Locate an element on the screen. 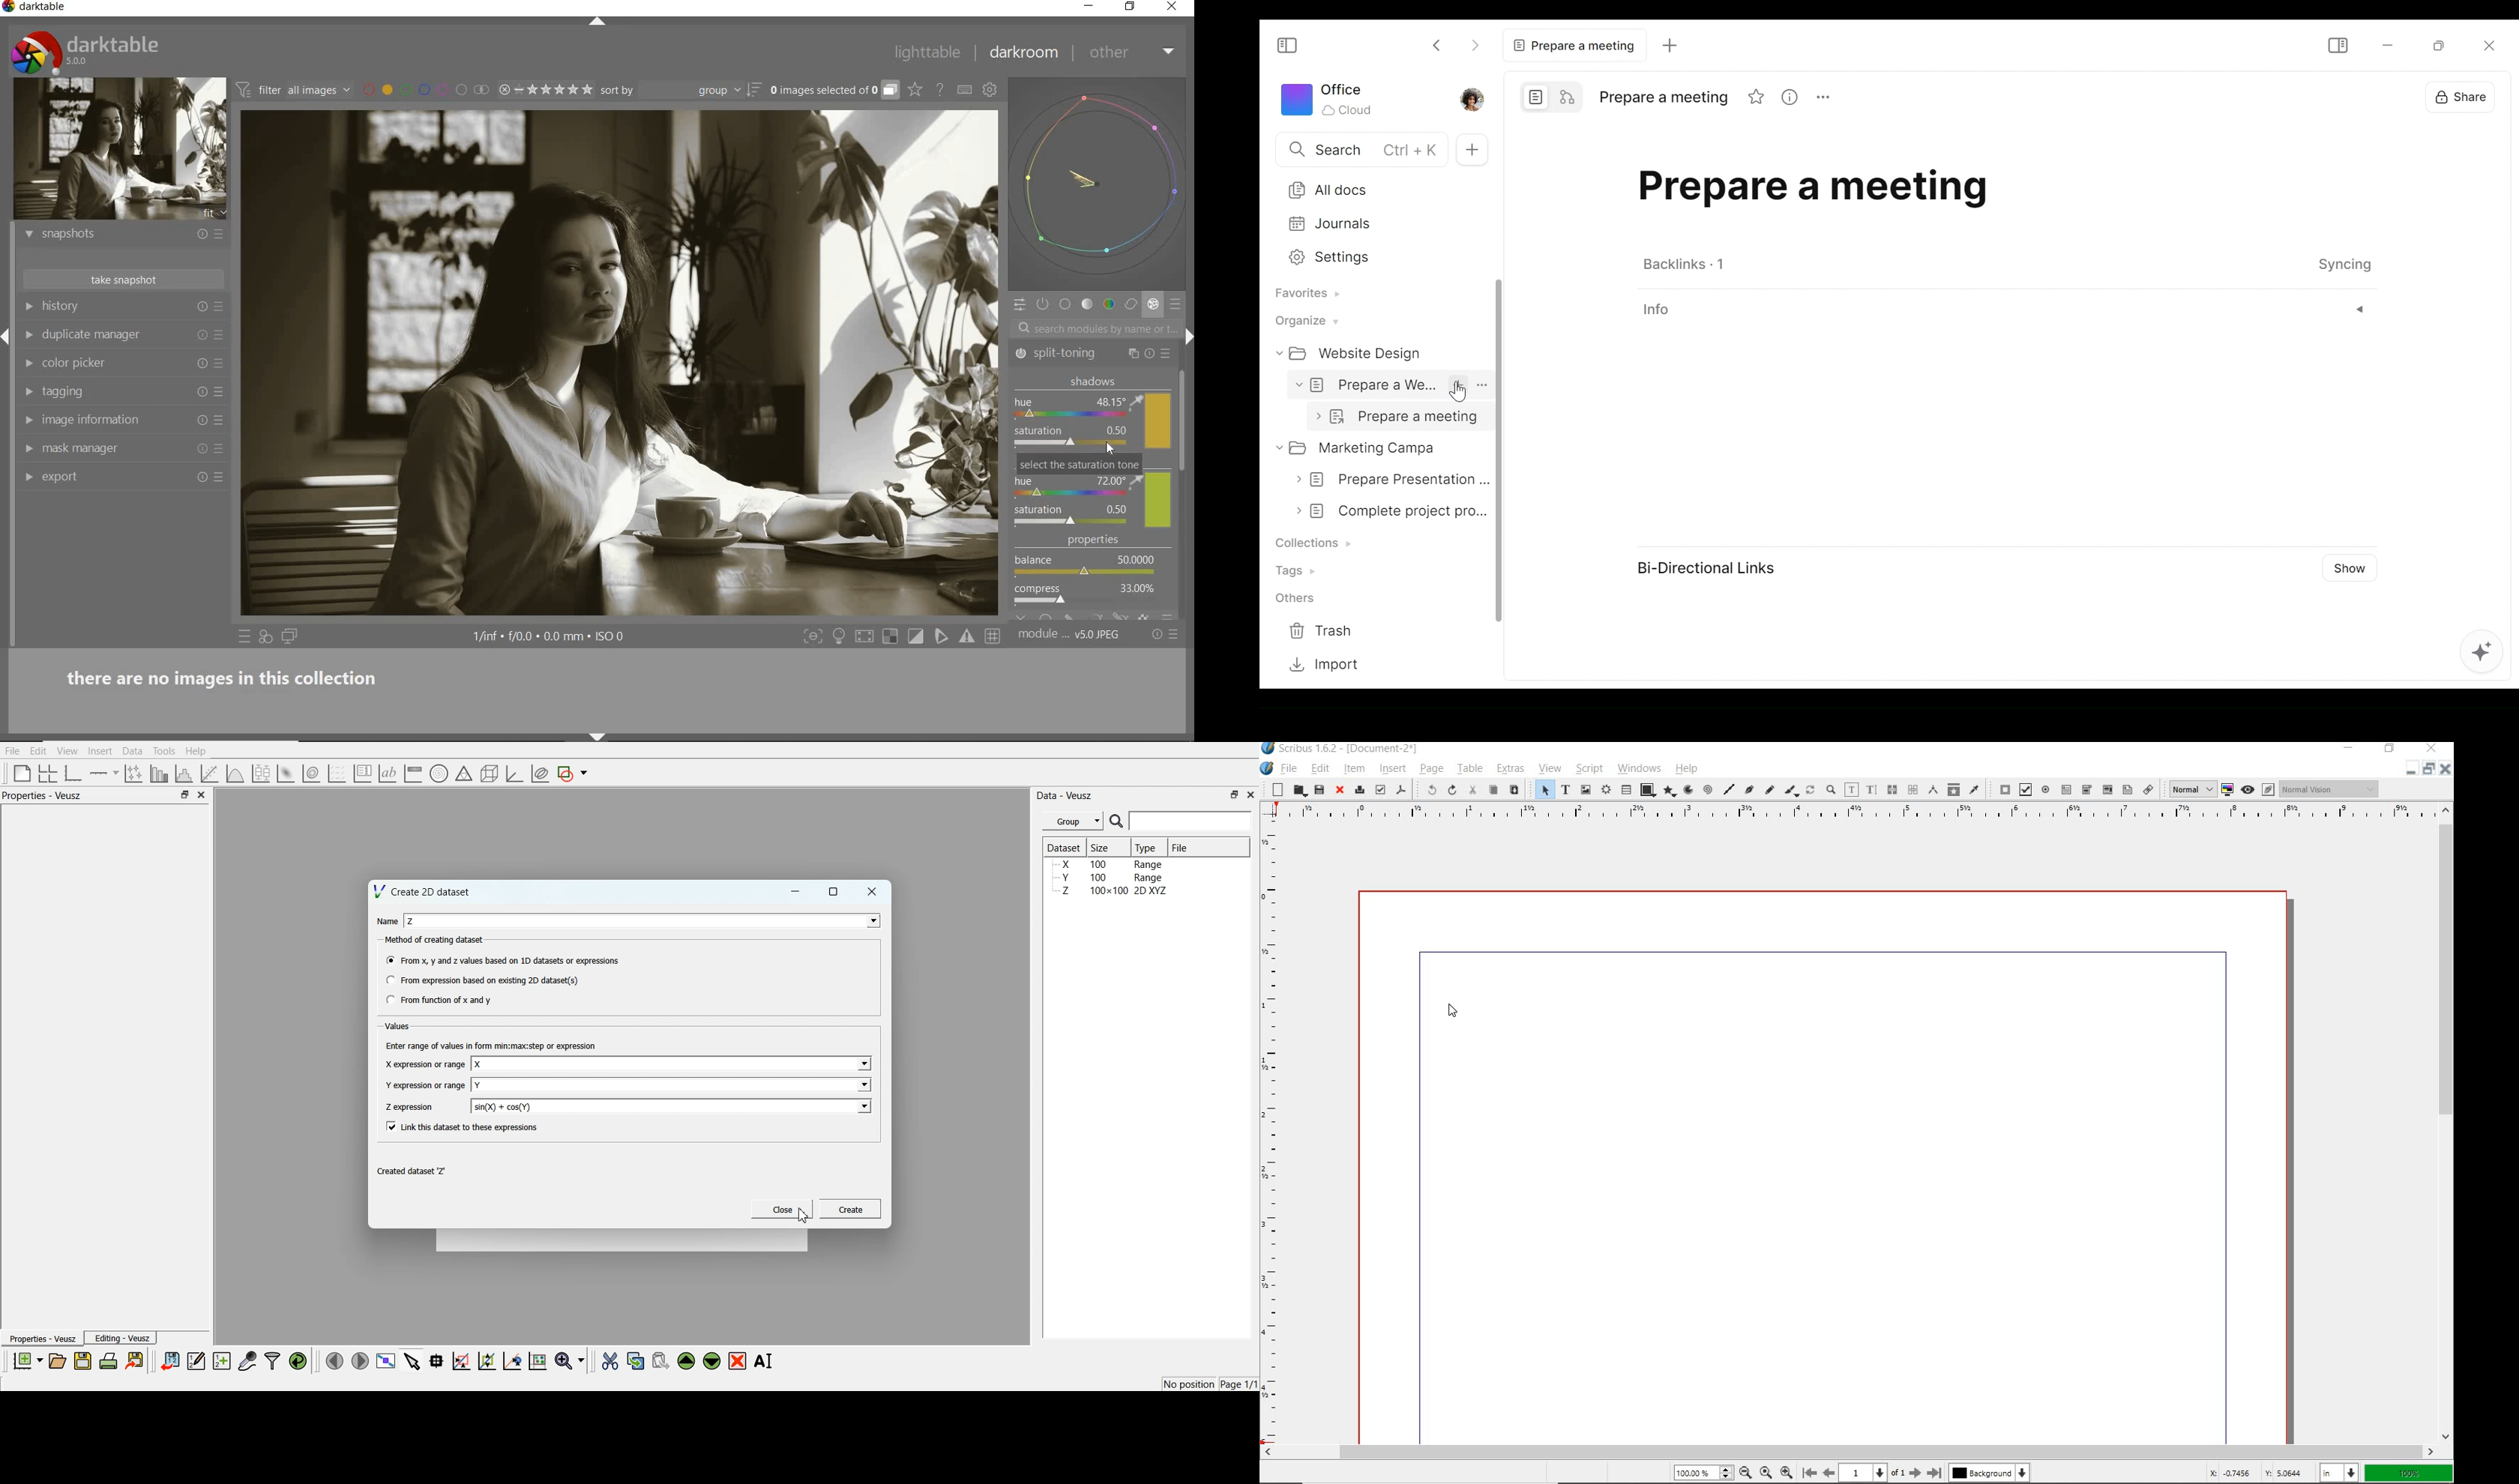  show module is located at coordinates (27, 235).